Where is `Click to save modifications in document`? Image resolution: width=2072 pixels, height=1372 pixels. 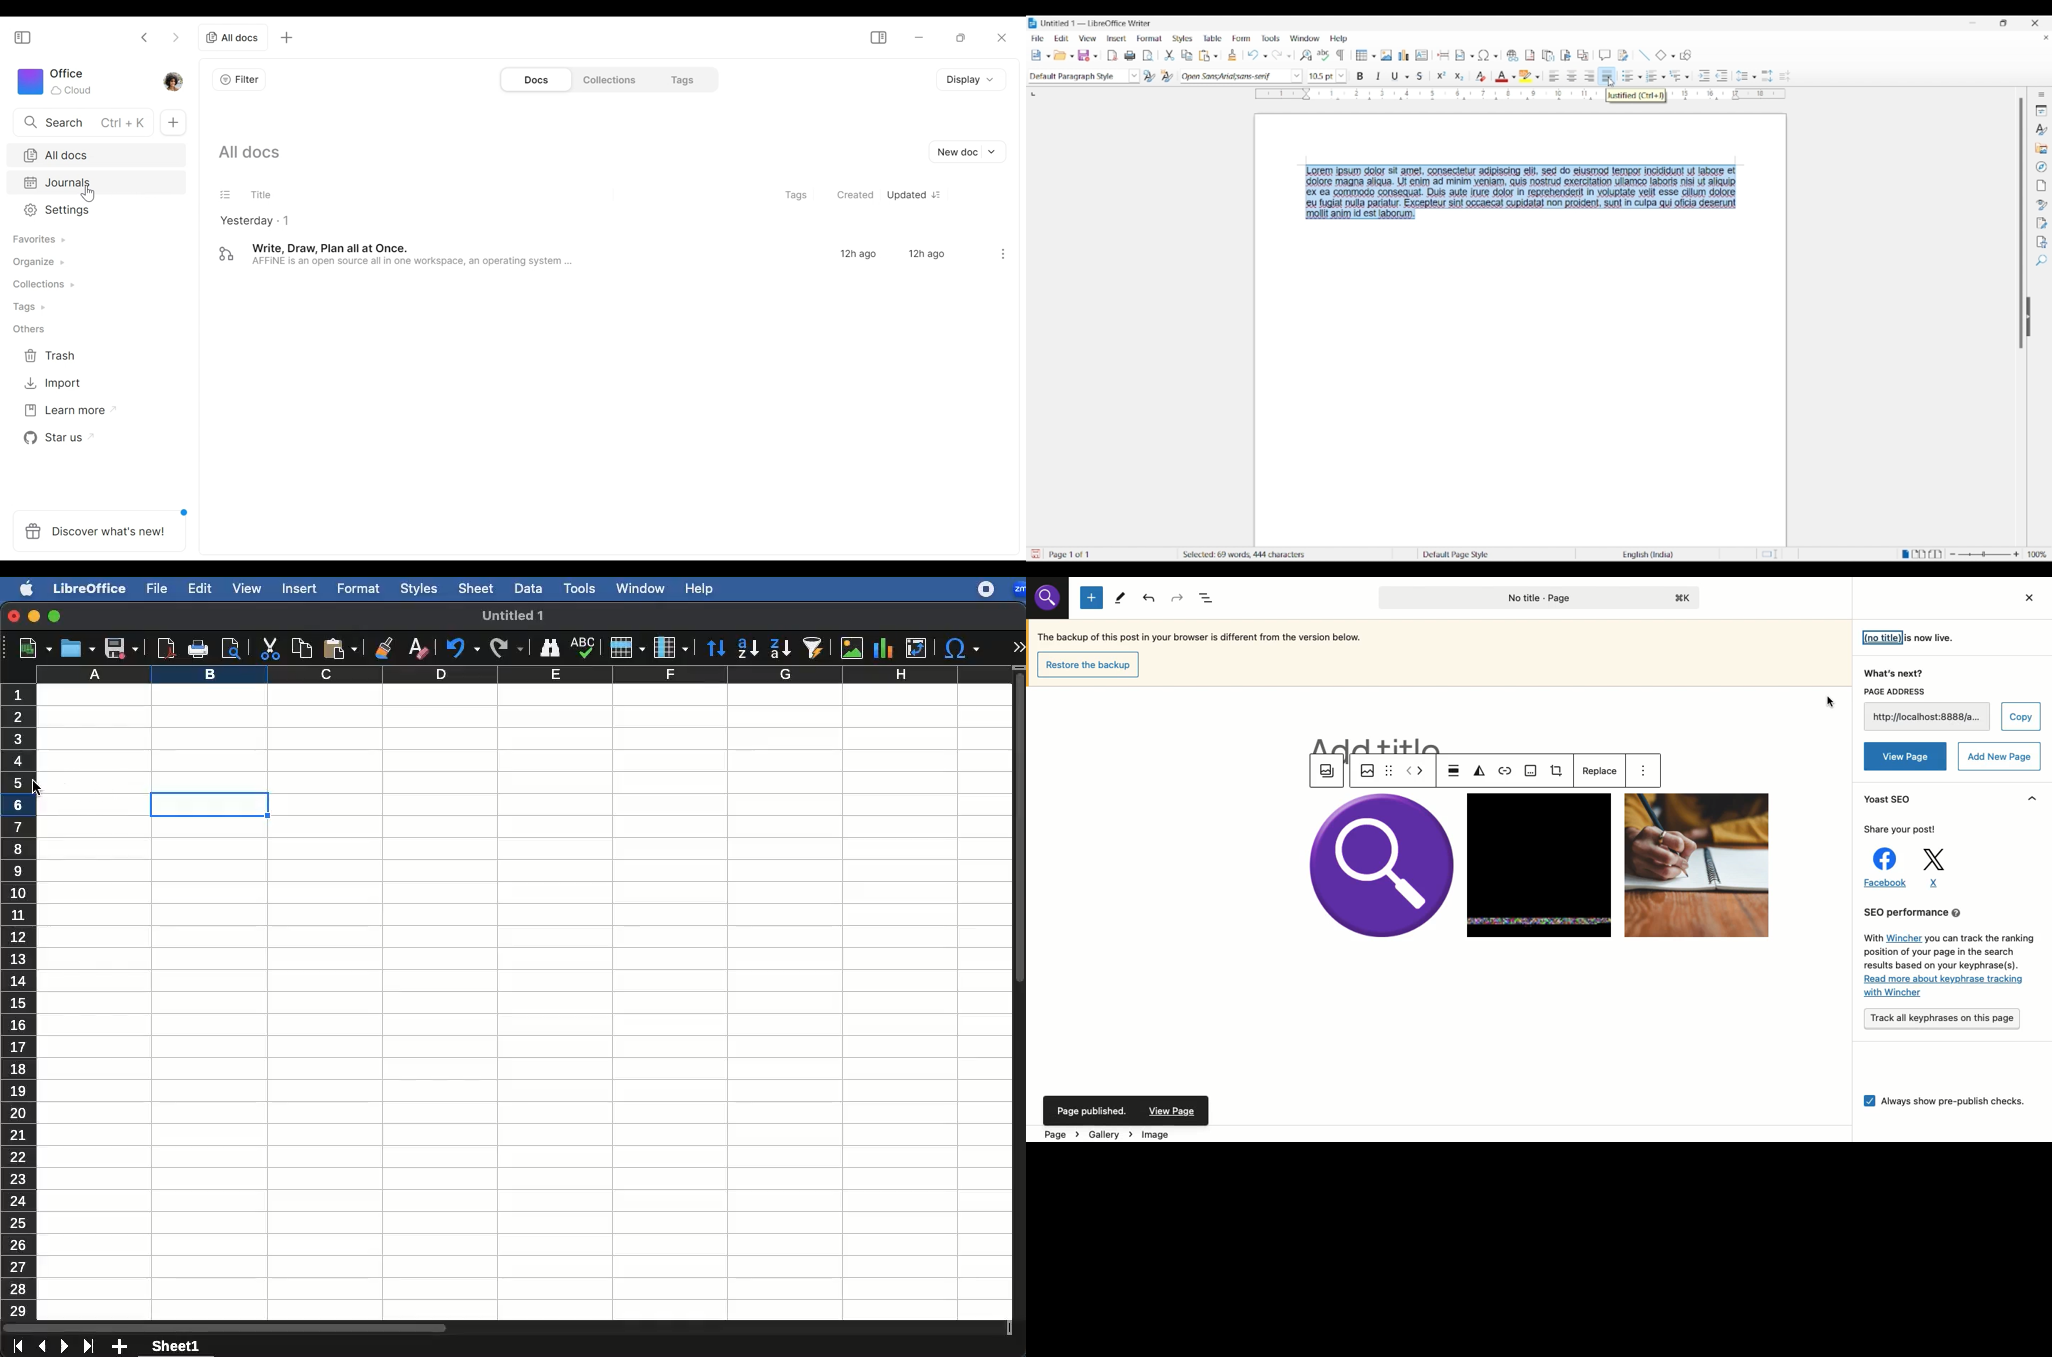
Click to save modifications in document is located at coordinates (1035, 554).